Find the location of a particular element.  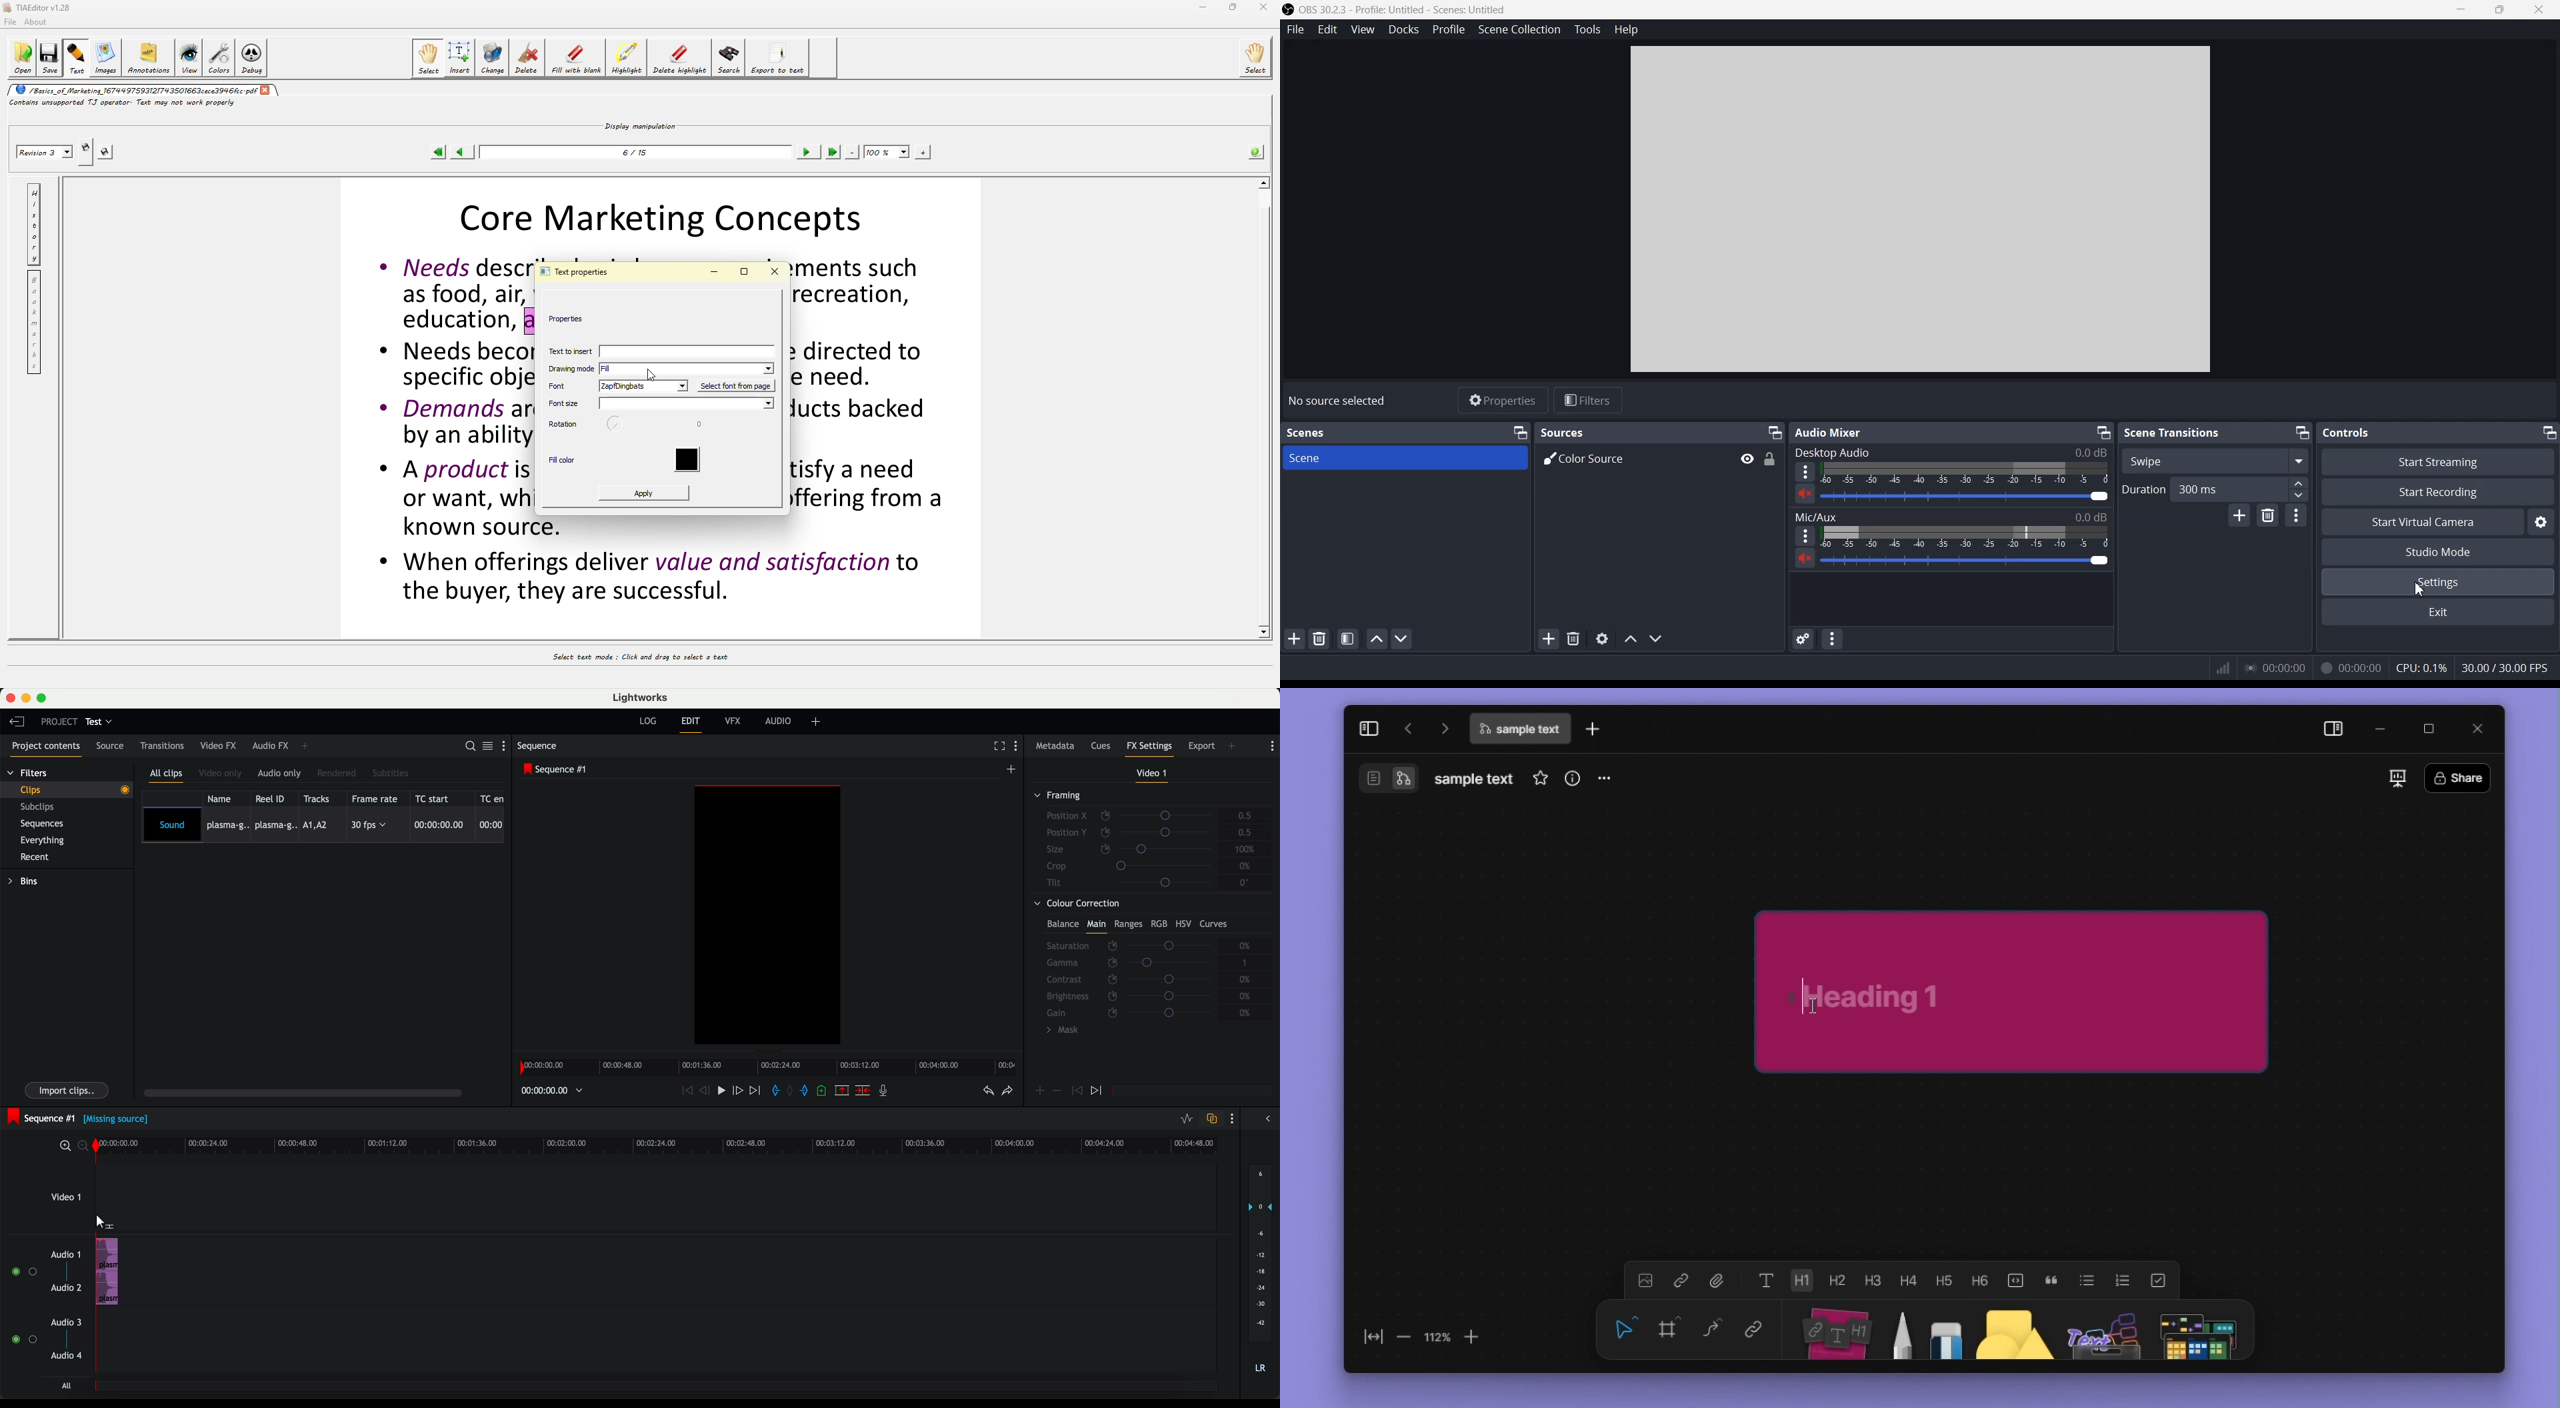

Settings is located at coordinates (2541, 521).